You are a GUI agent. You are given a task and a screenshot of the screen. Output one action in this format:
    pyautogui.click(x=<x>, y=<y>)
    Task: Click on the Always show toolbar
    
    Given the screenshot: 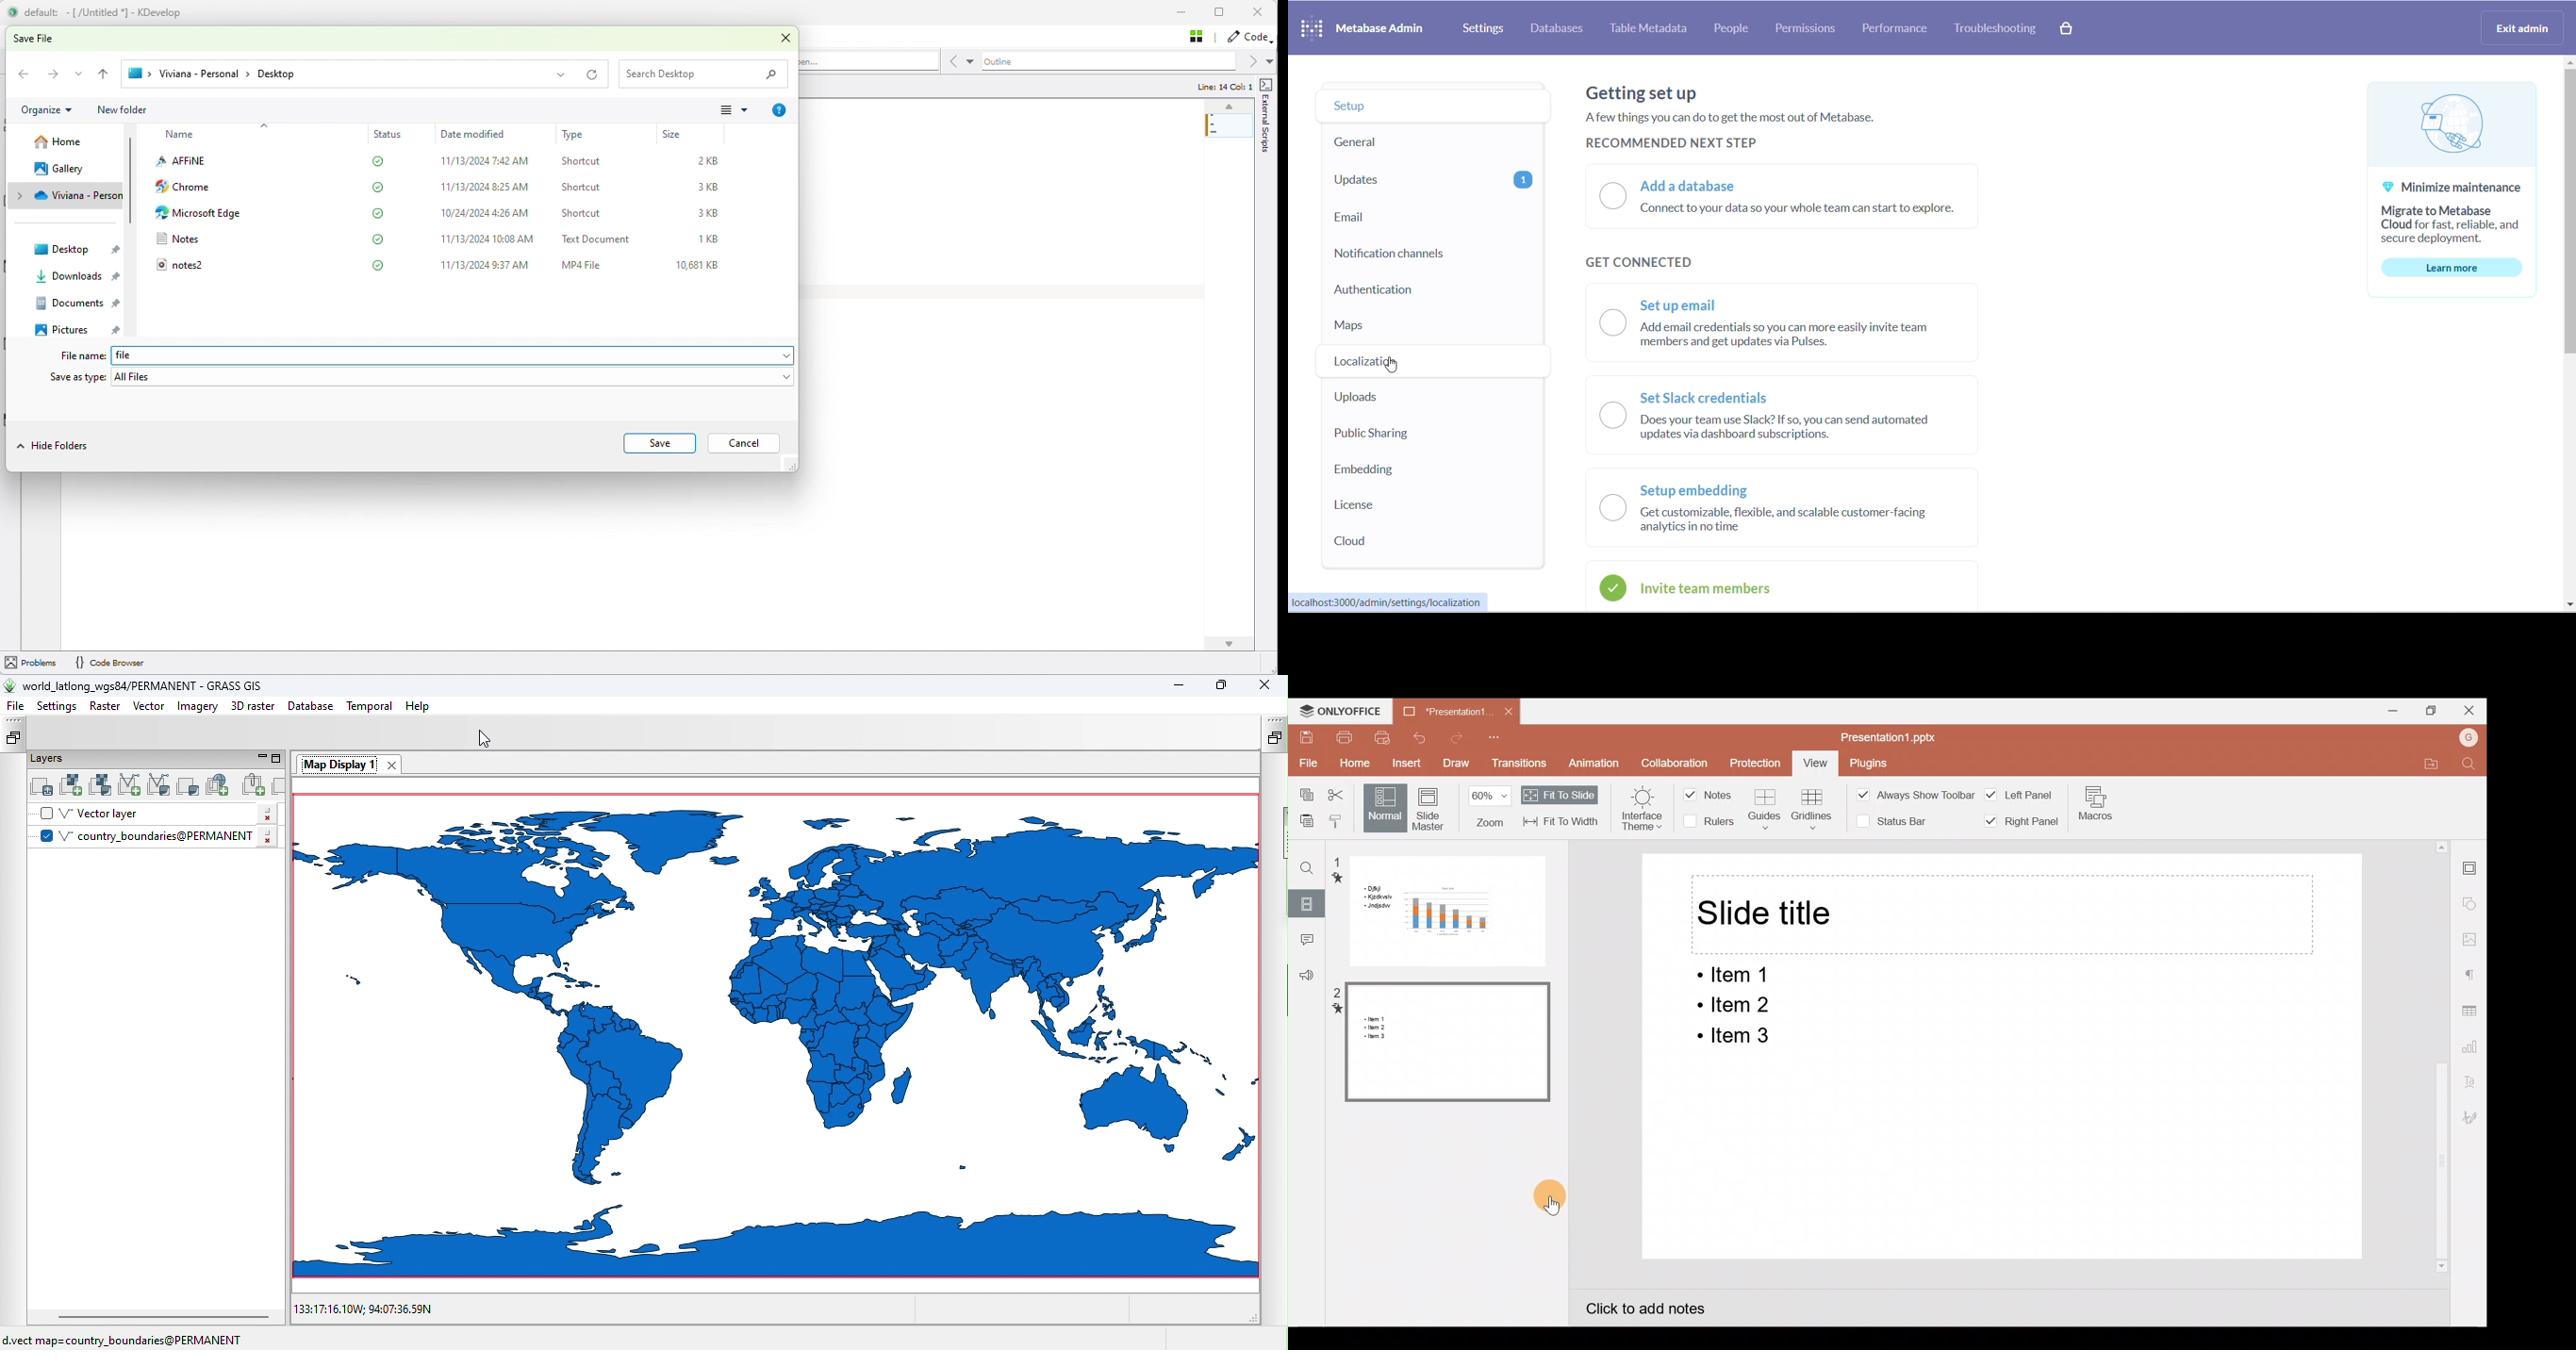 What is the action you would take?
    pyautogui.click(x=1917, y=795)
    